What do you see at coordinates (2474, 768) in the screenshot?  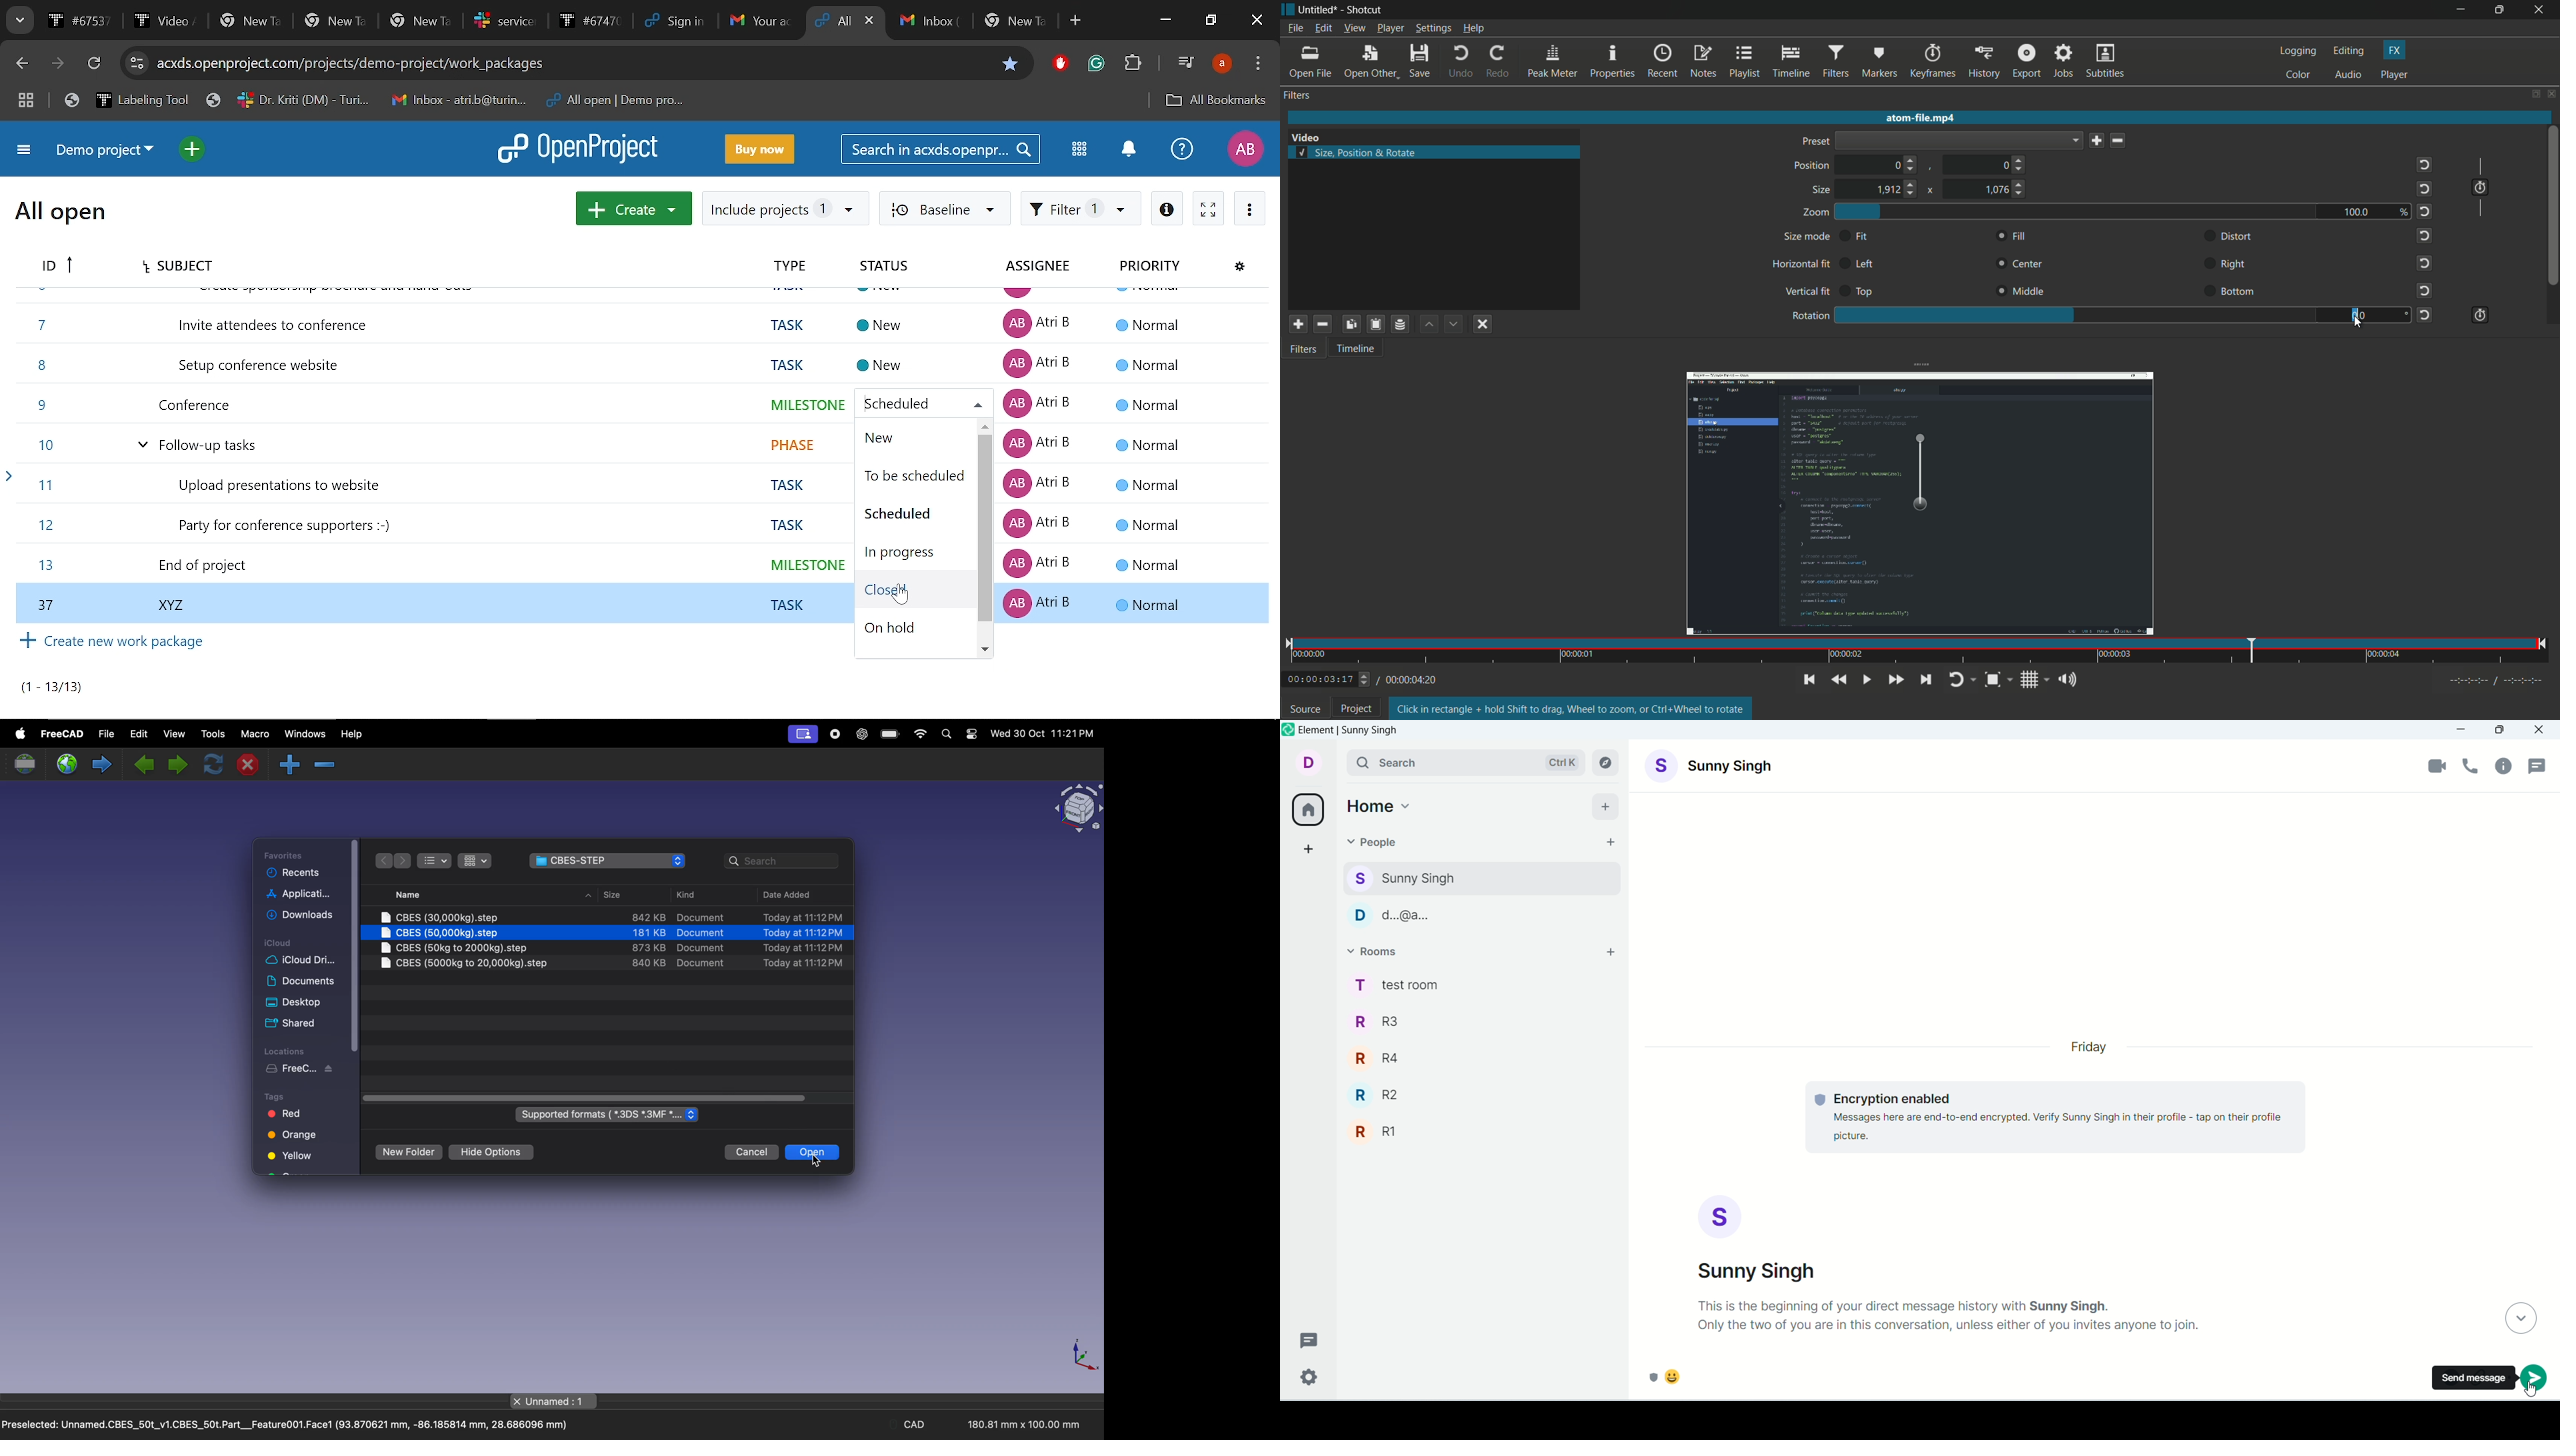 I see `voice call` at bounding box center [2474, 768].